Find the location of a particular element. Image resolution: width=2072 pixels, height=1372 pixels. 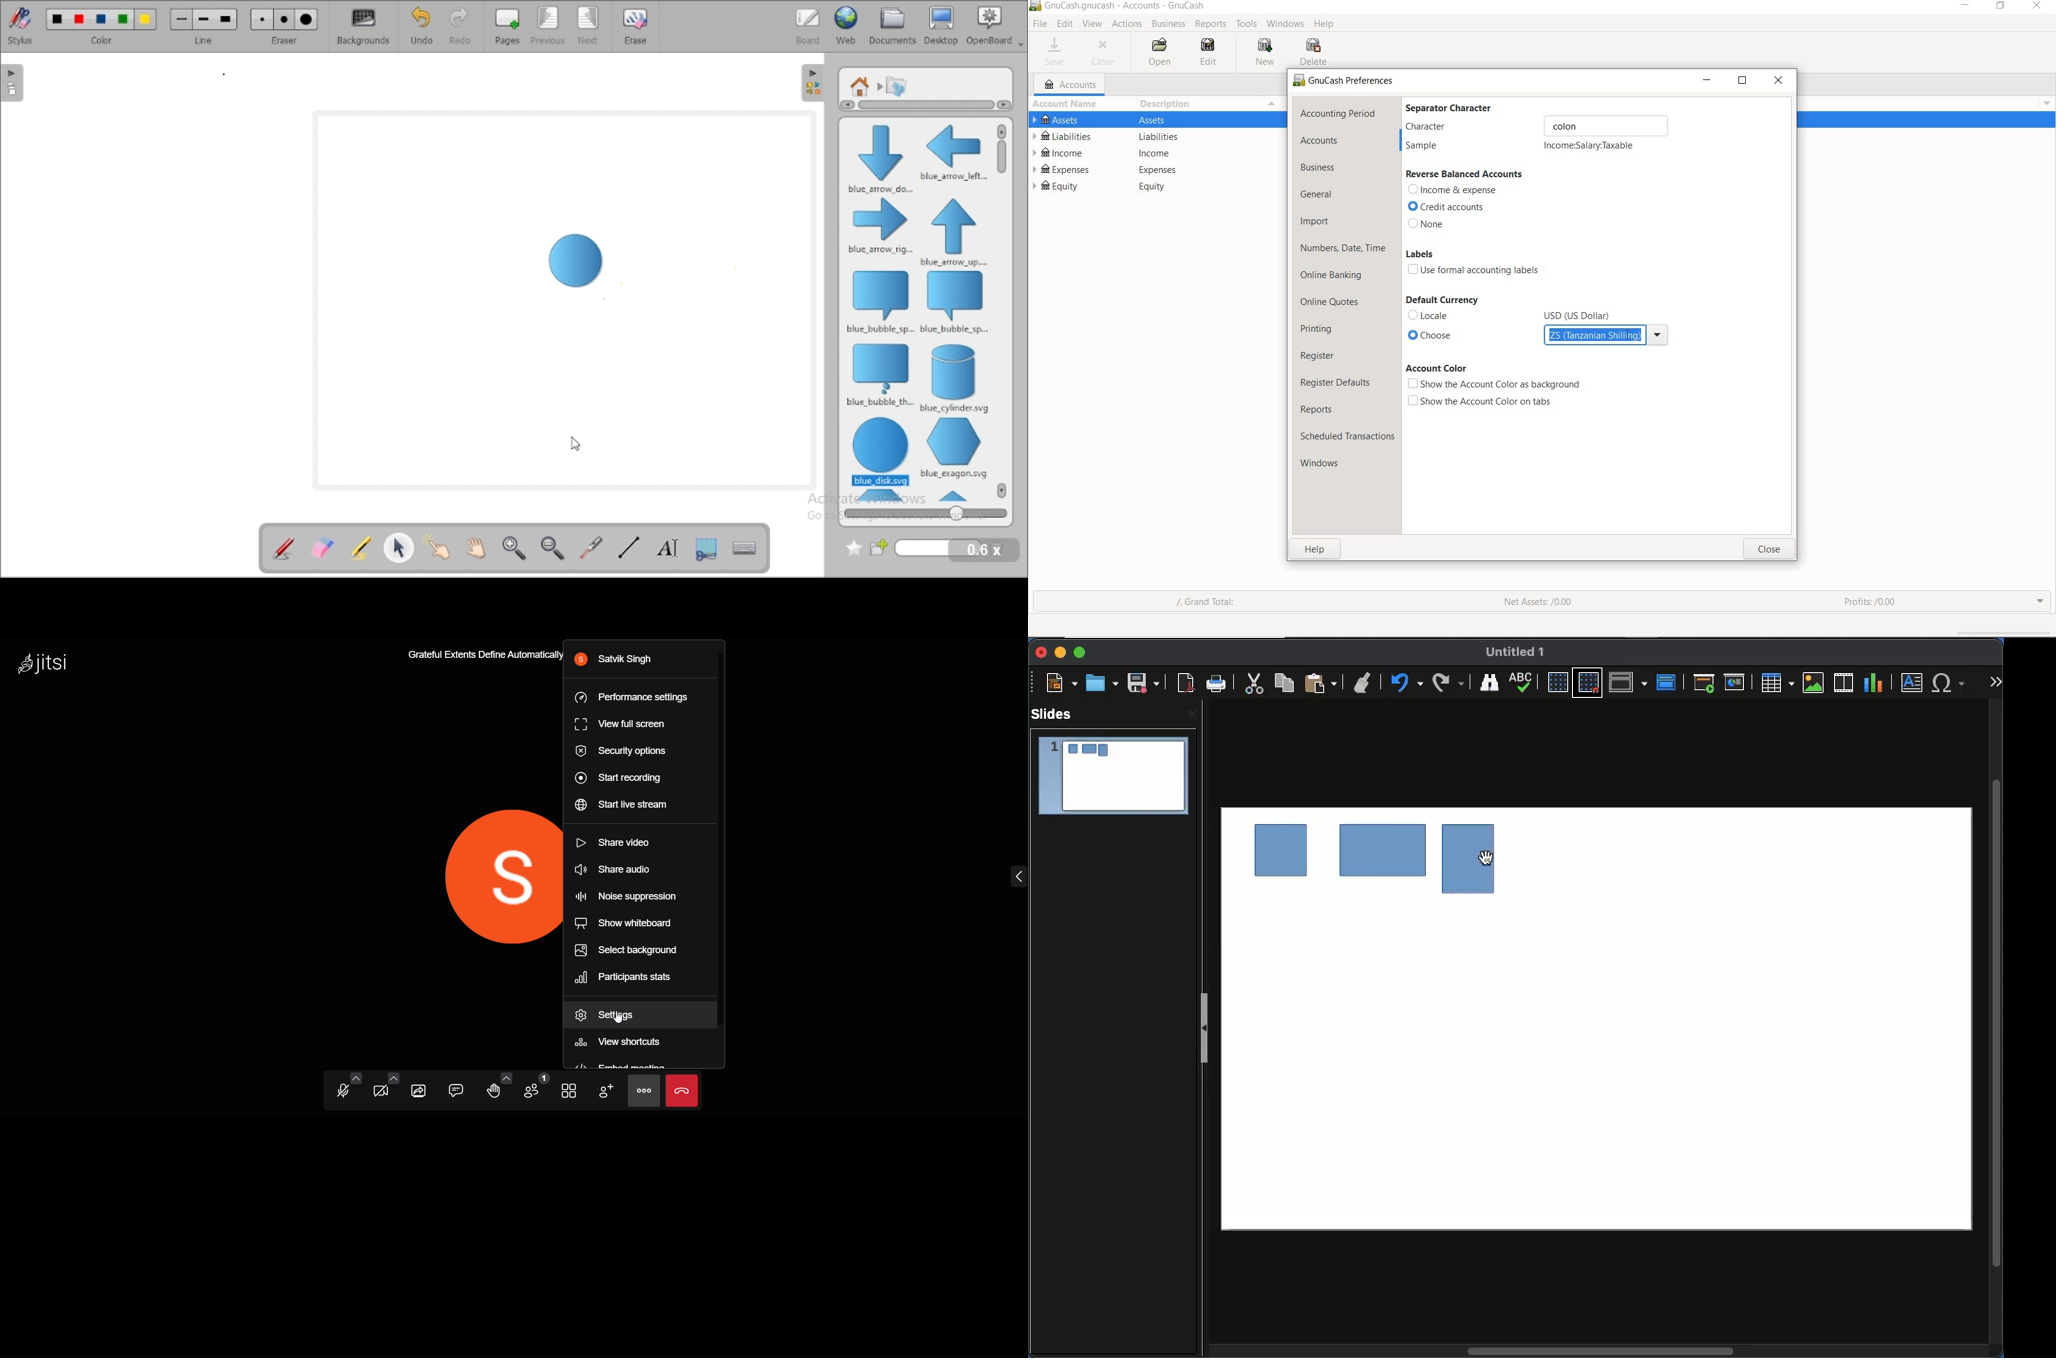

erase annotation is located at coordinates (323, 547).